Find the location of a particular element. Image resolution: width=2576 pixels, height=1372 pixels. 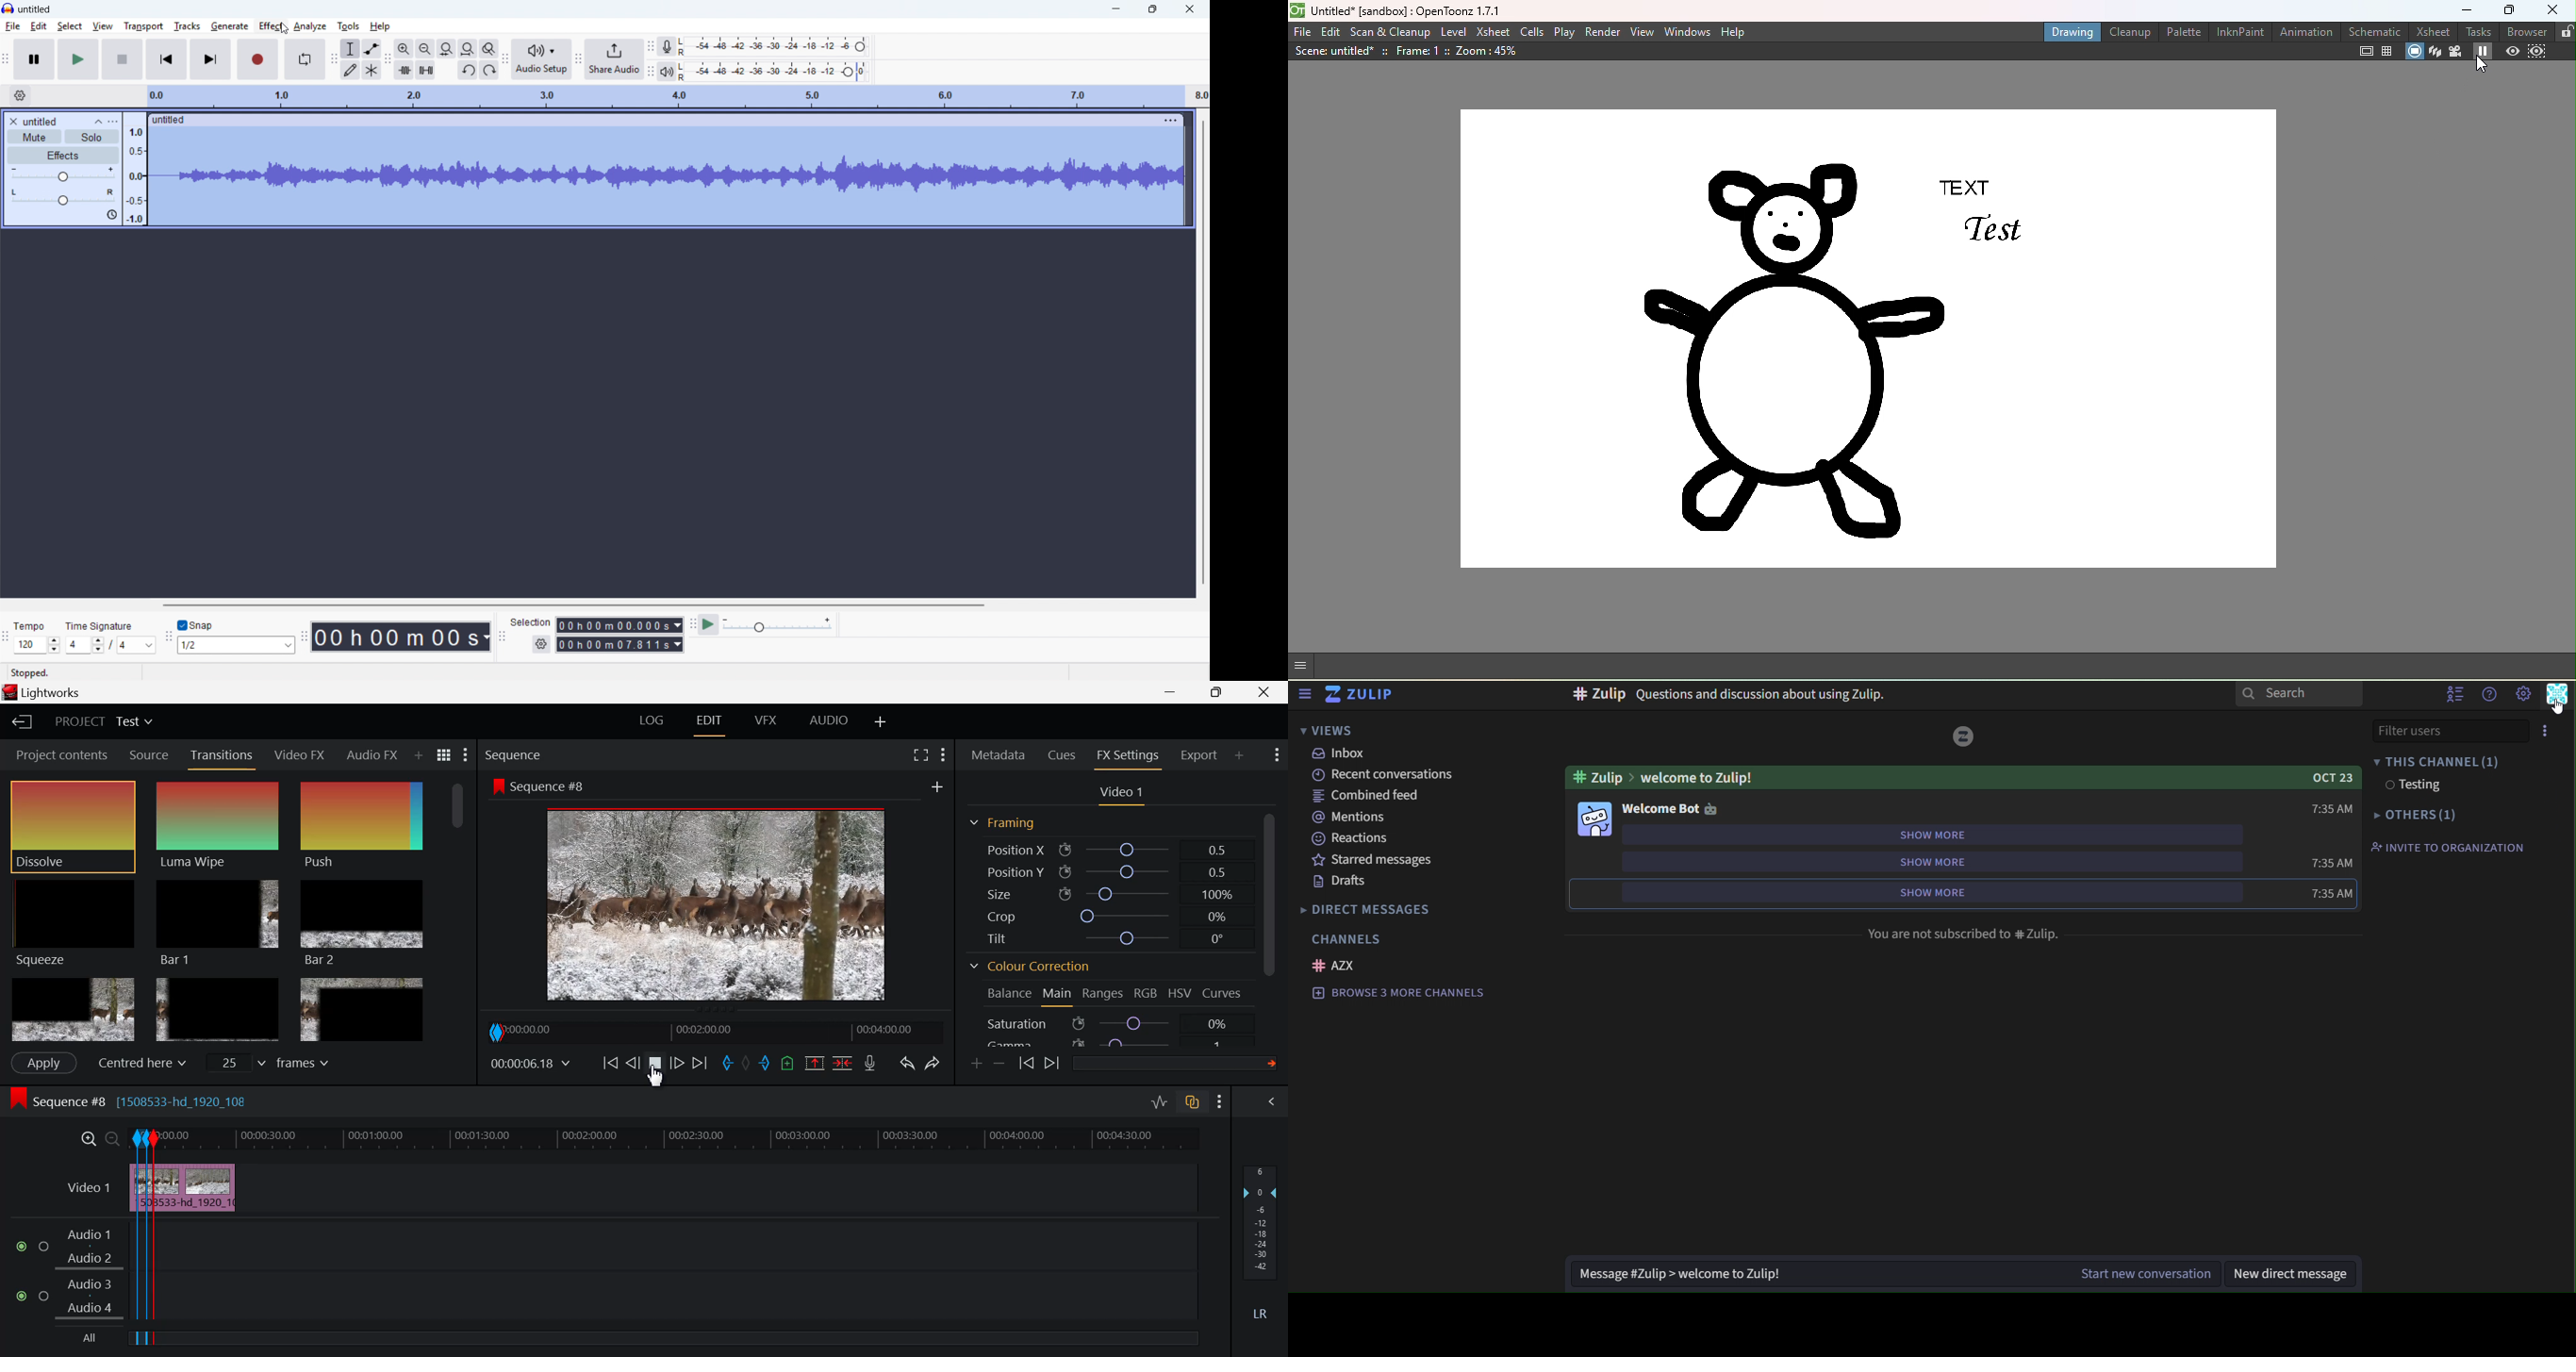

Selection settings  is located at coordinates (541, 645).